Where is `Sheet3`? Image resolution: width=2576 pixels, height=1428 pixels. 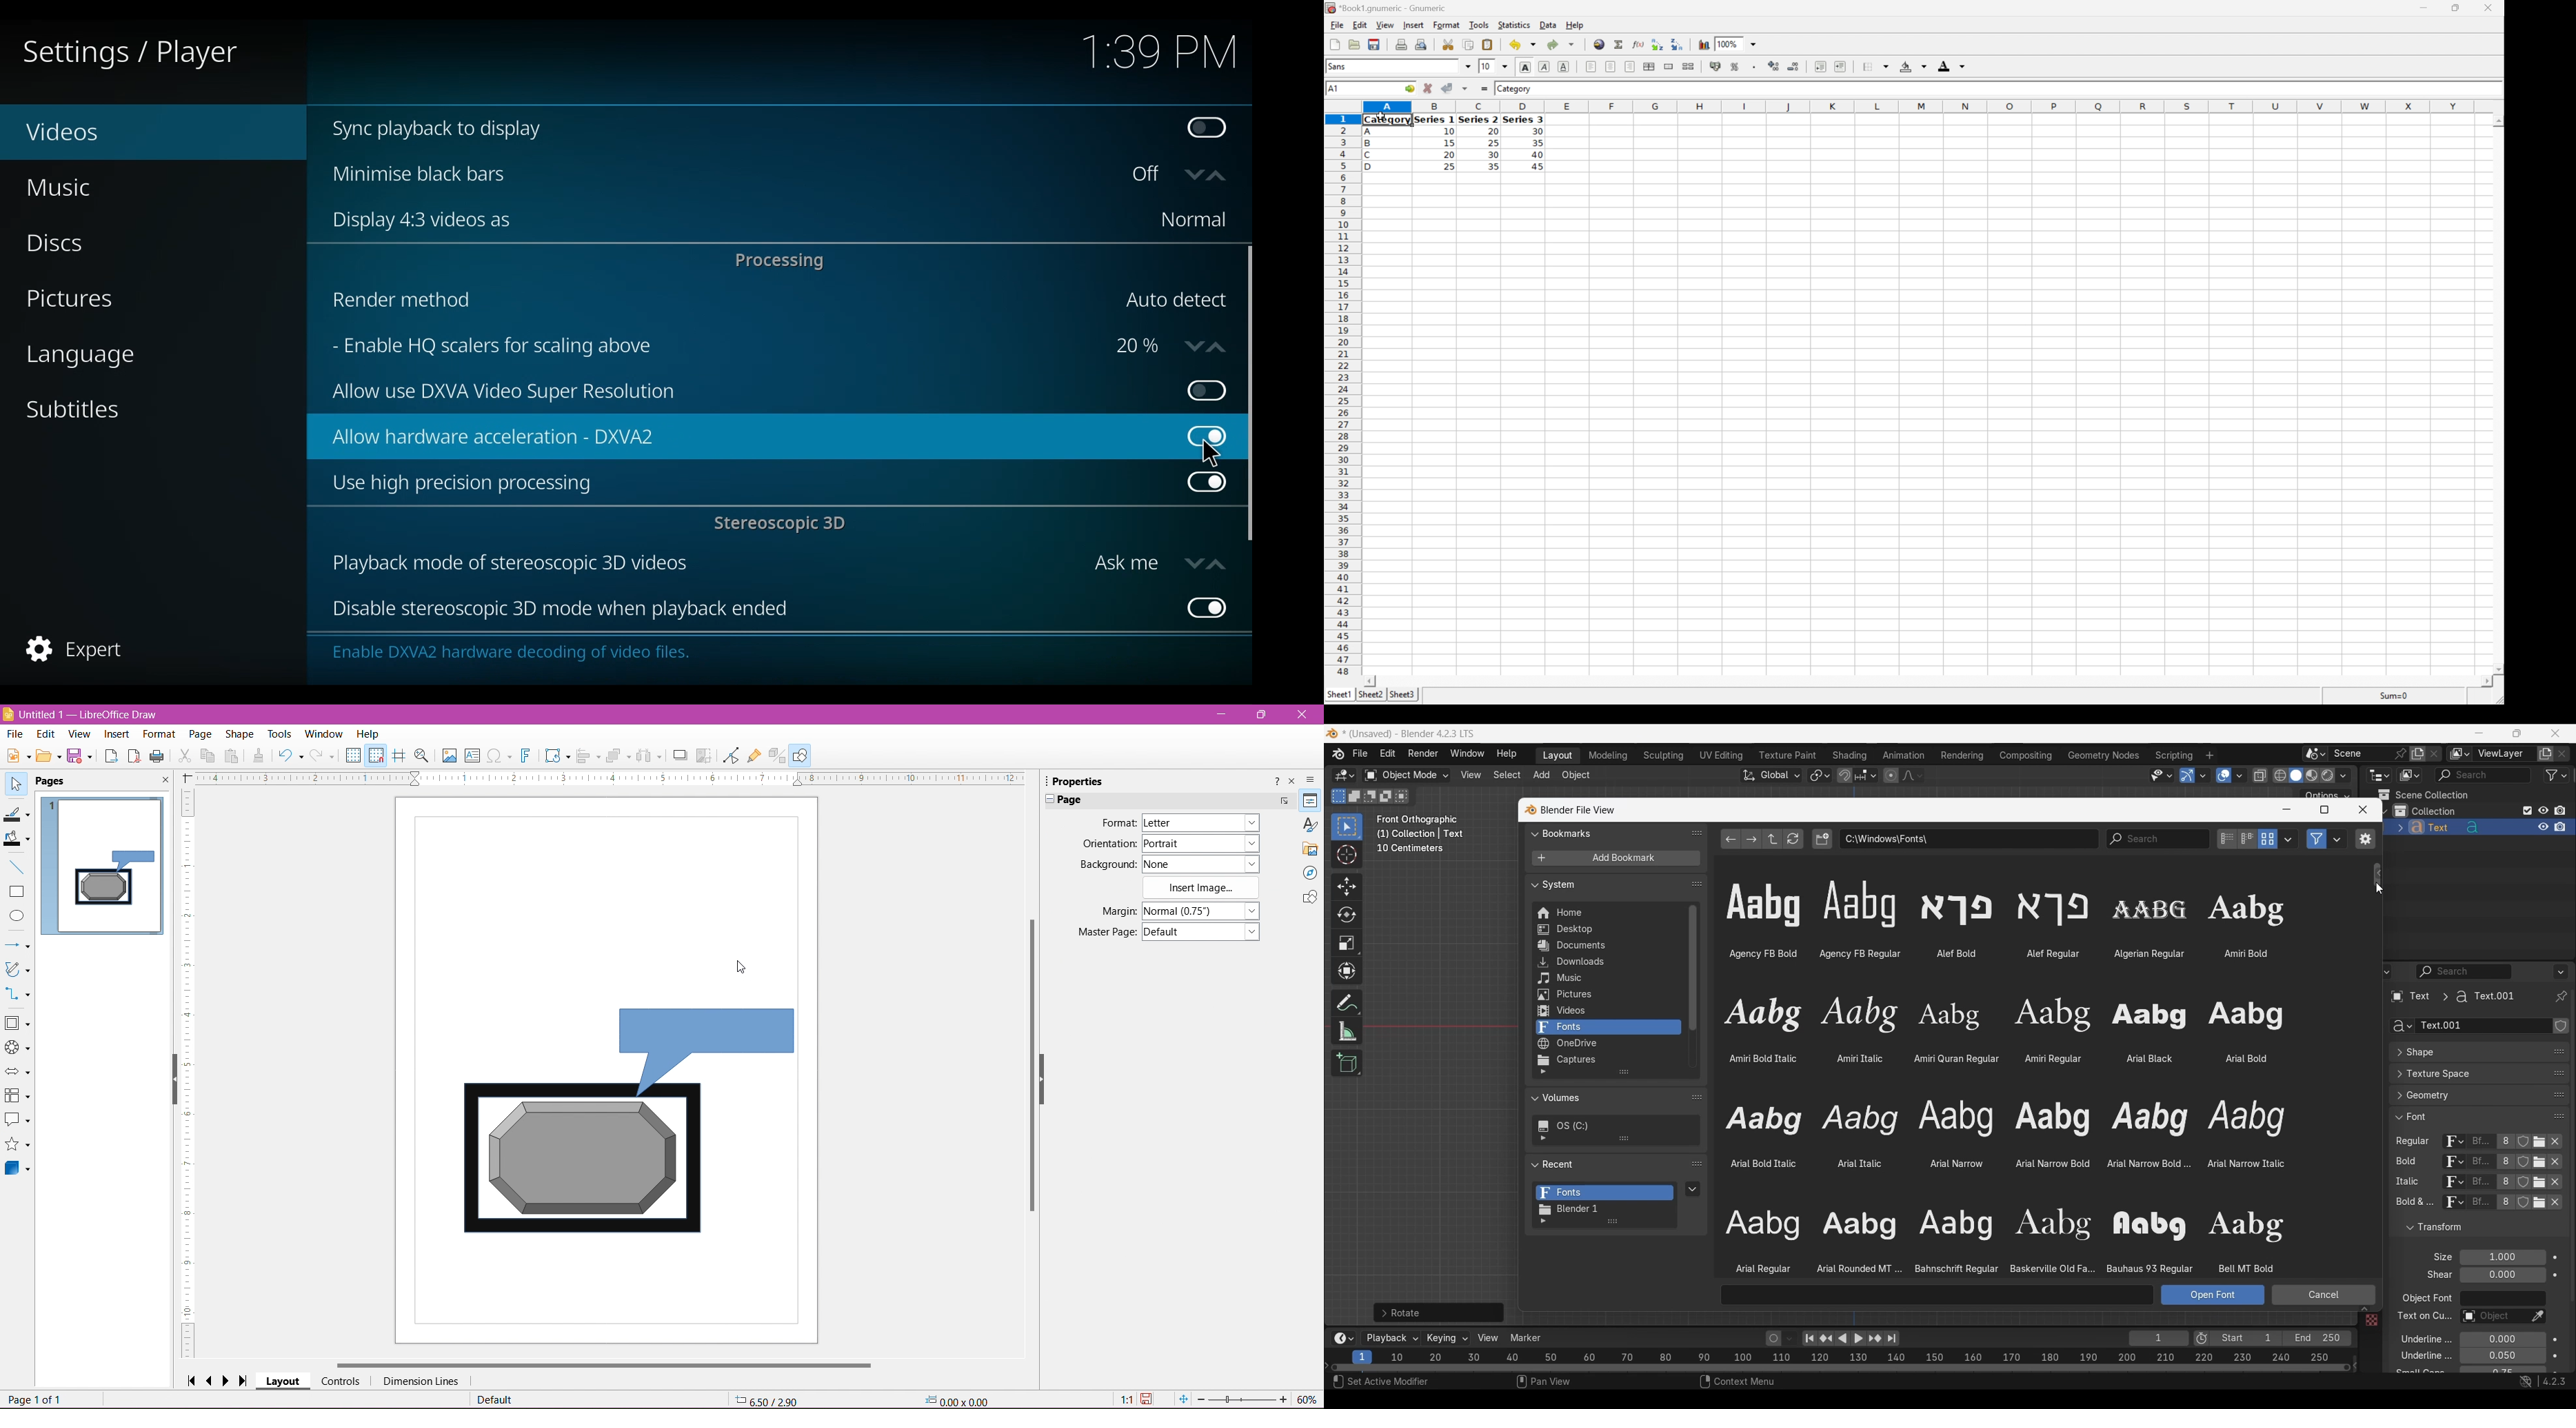 Sheet3 is located at coordinates (1403, 694).